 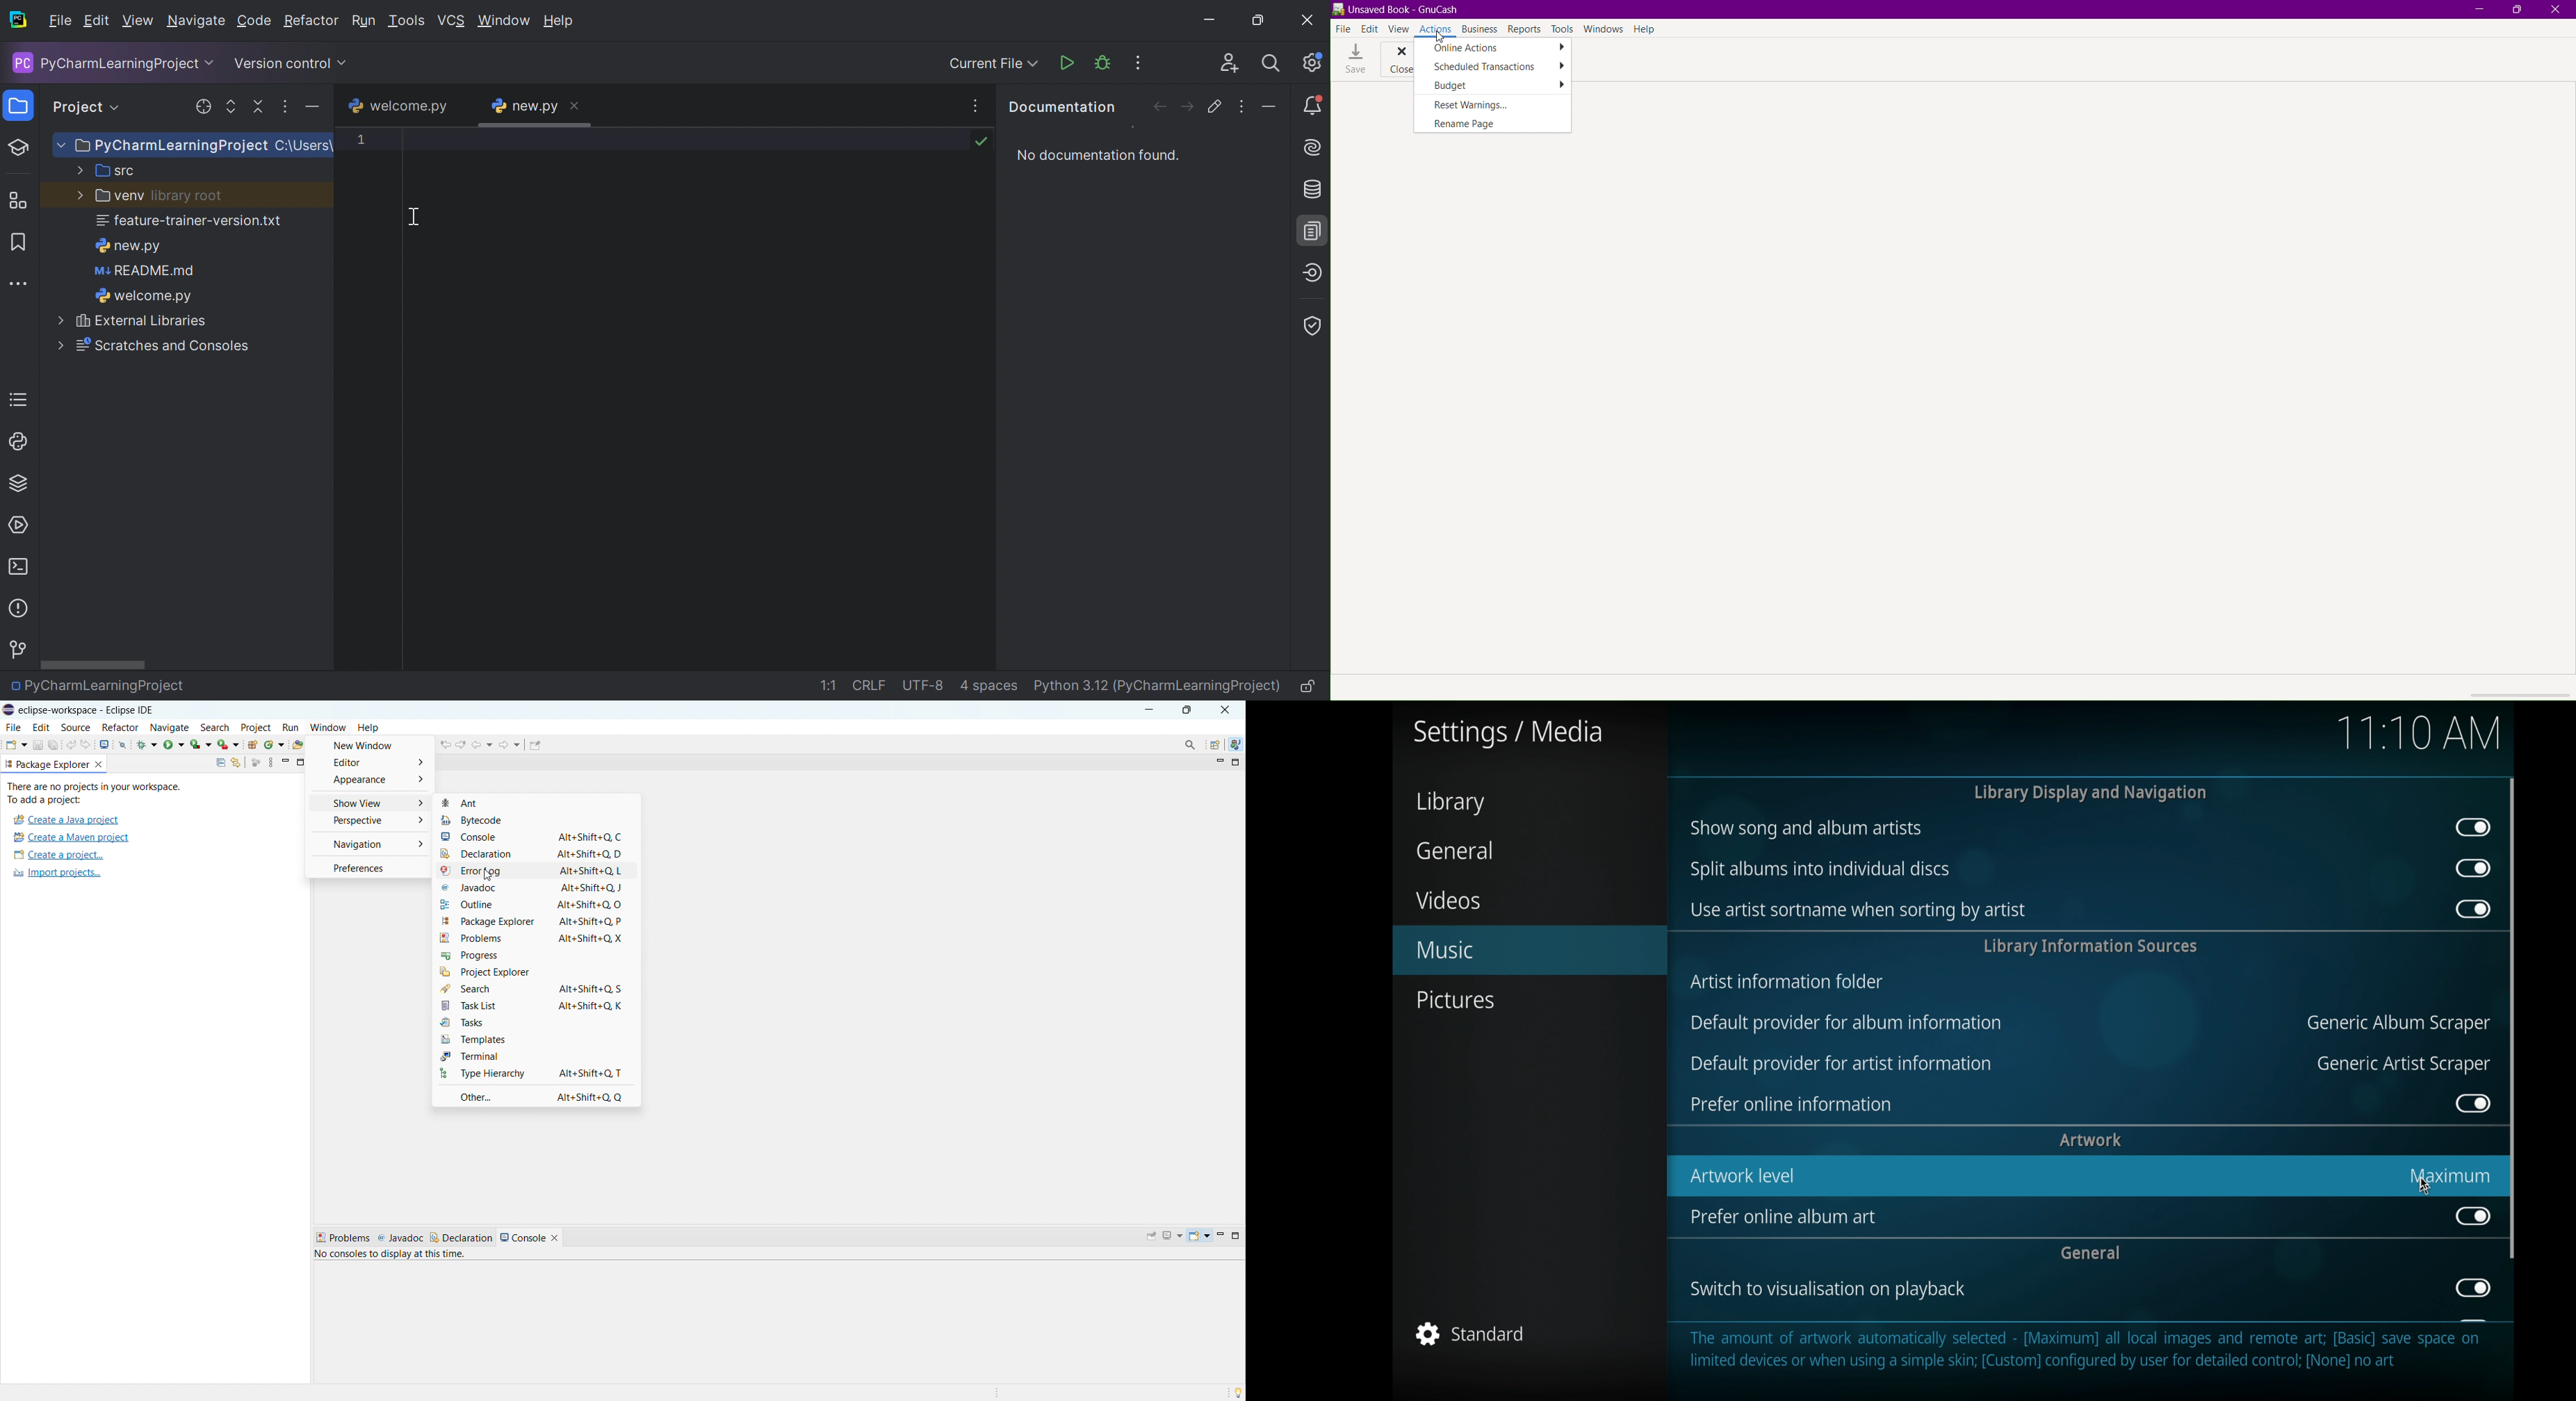 I want to click on Javadoc, so click(x=400, y=1238).